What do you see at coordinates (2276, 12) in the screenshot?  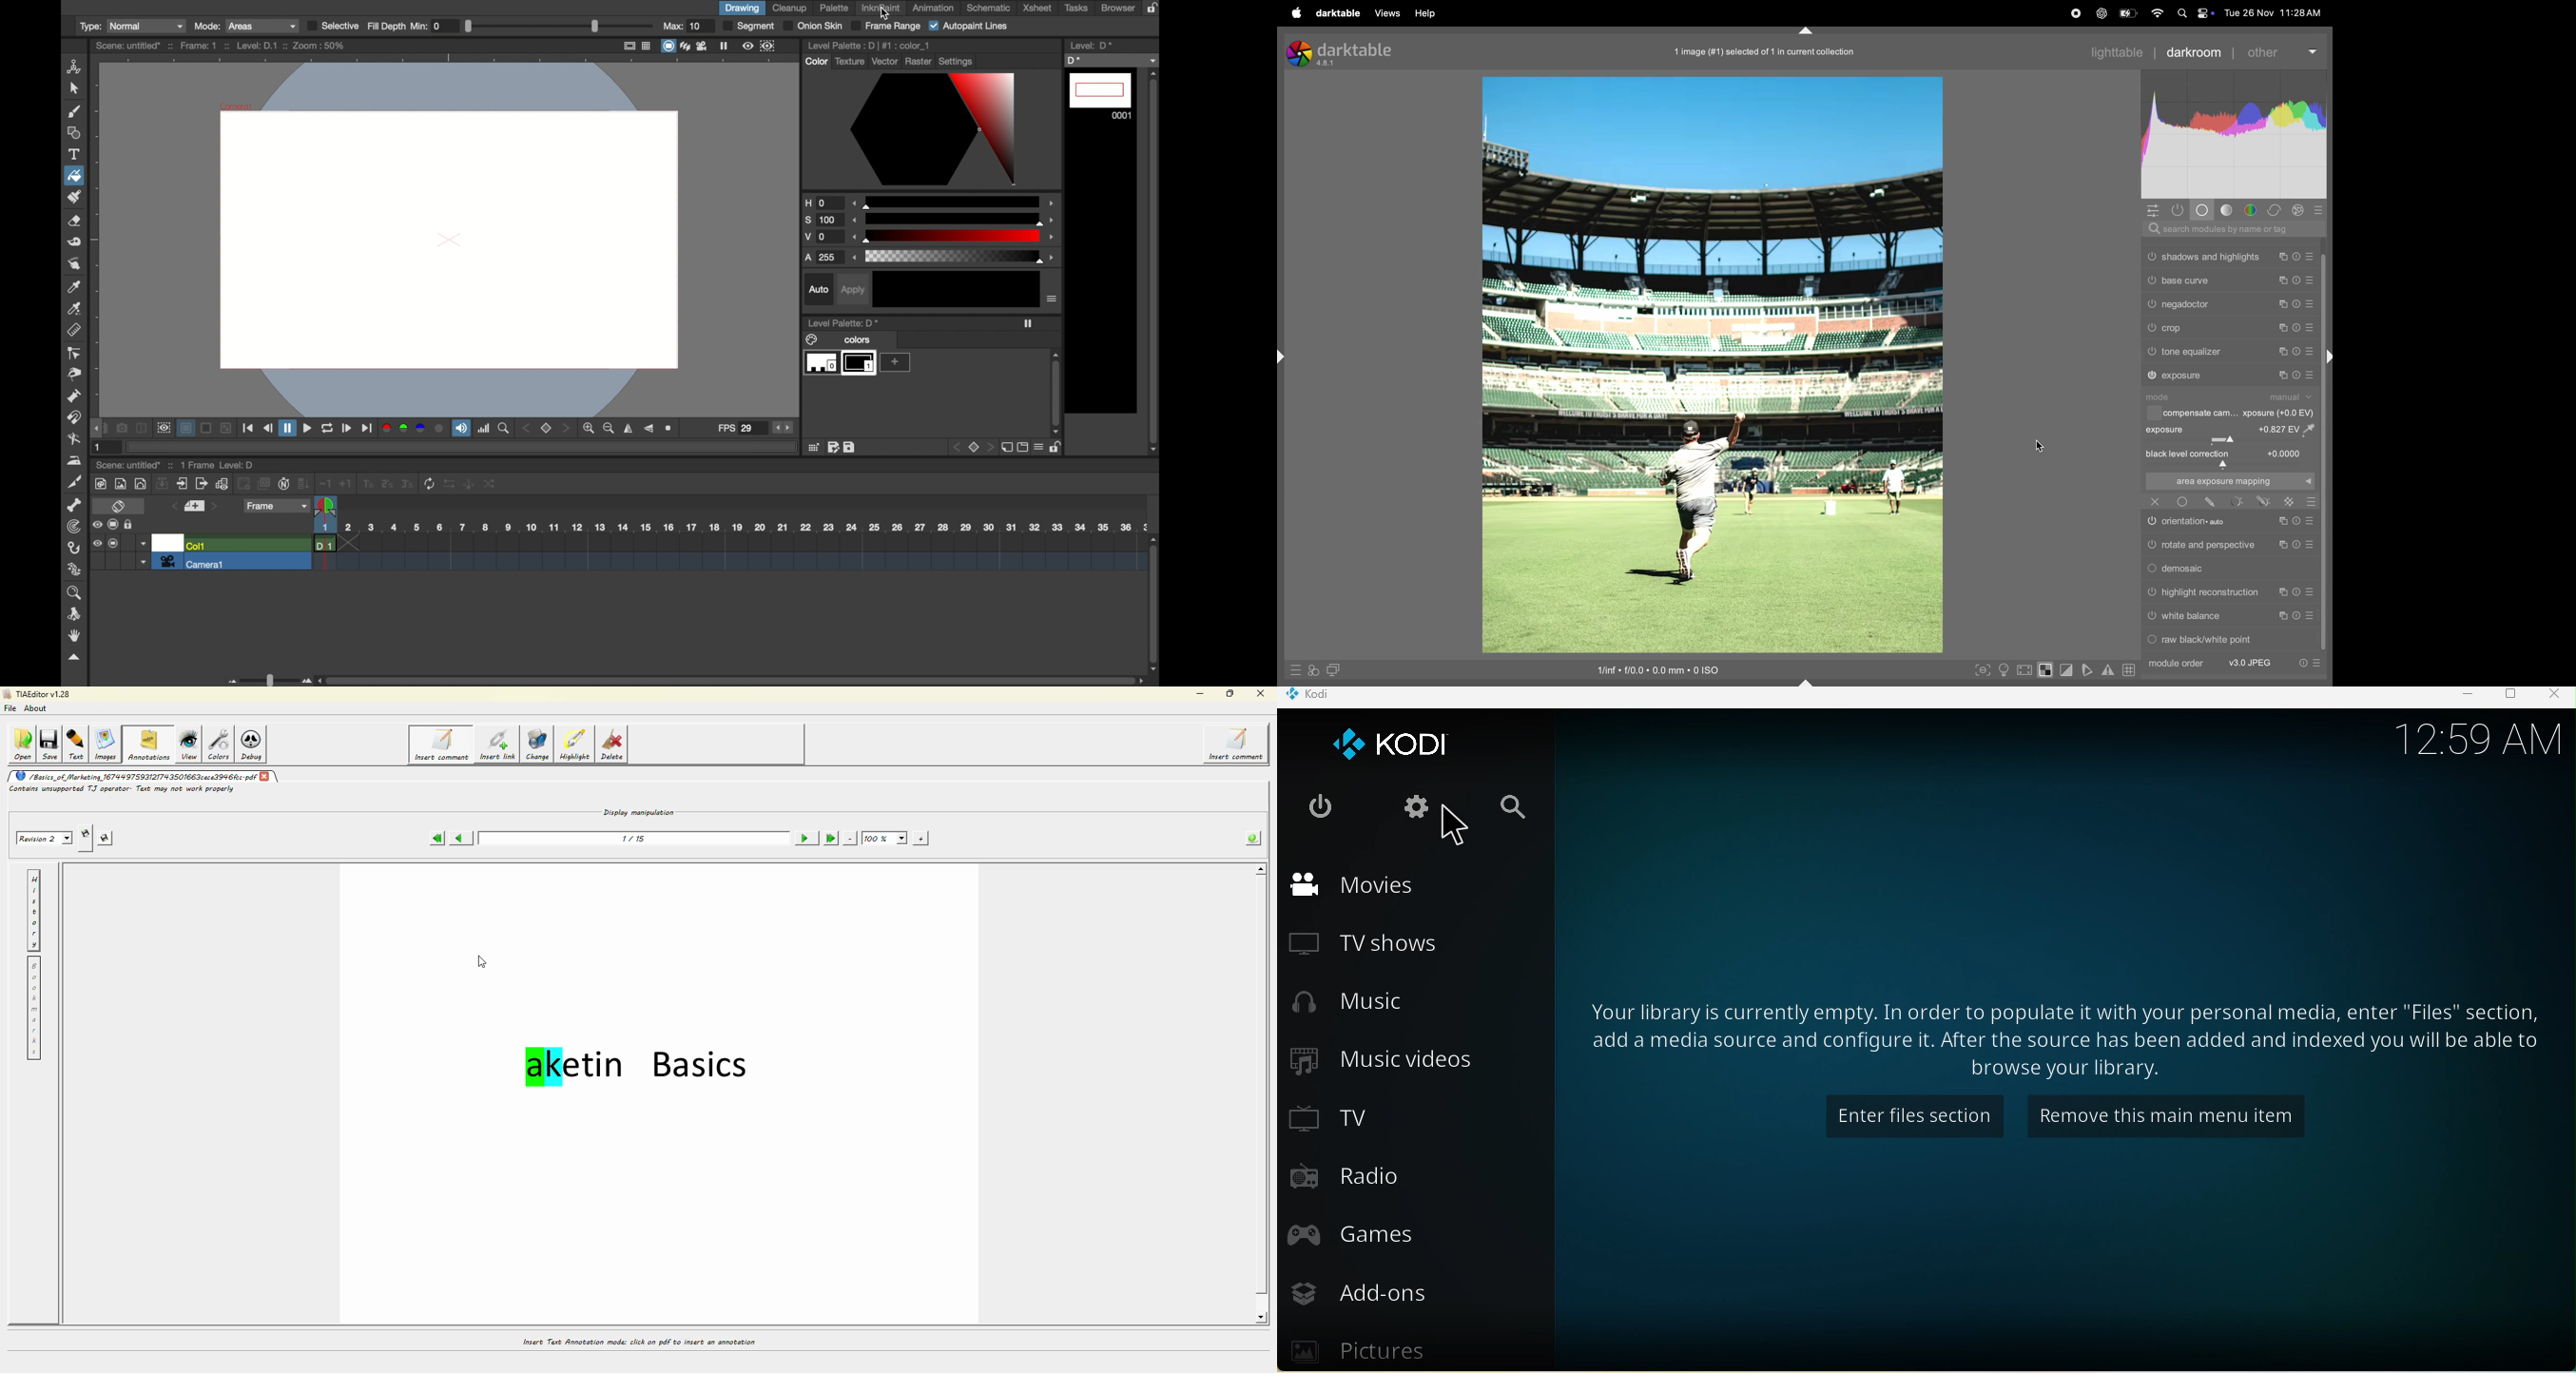 I see `date and time` at bounding box center [2276, 12].